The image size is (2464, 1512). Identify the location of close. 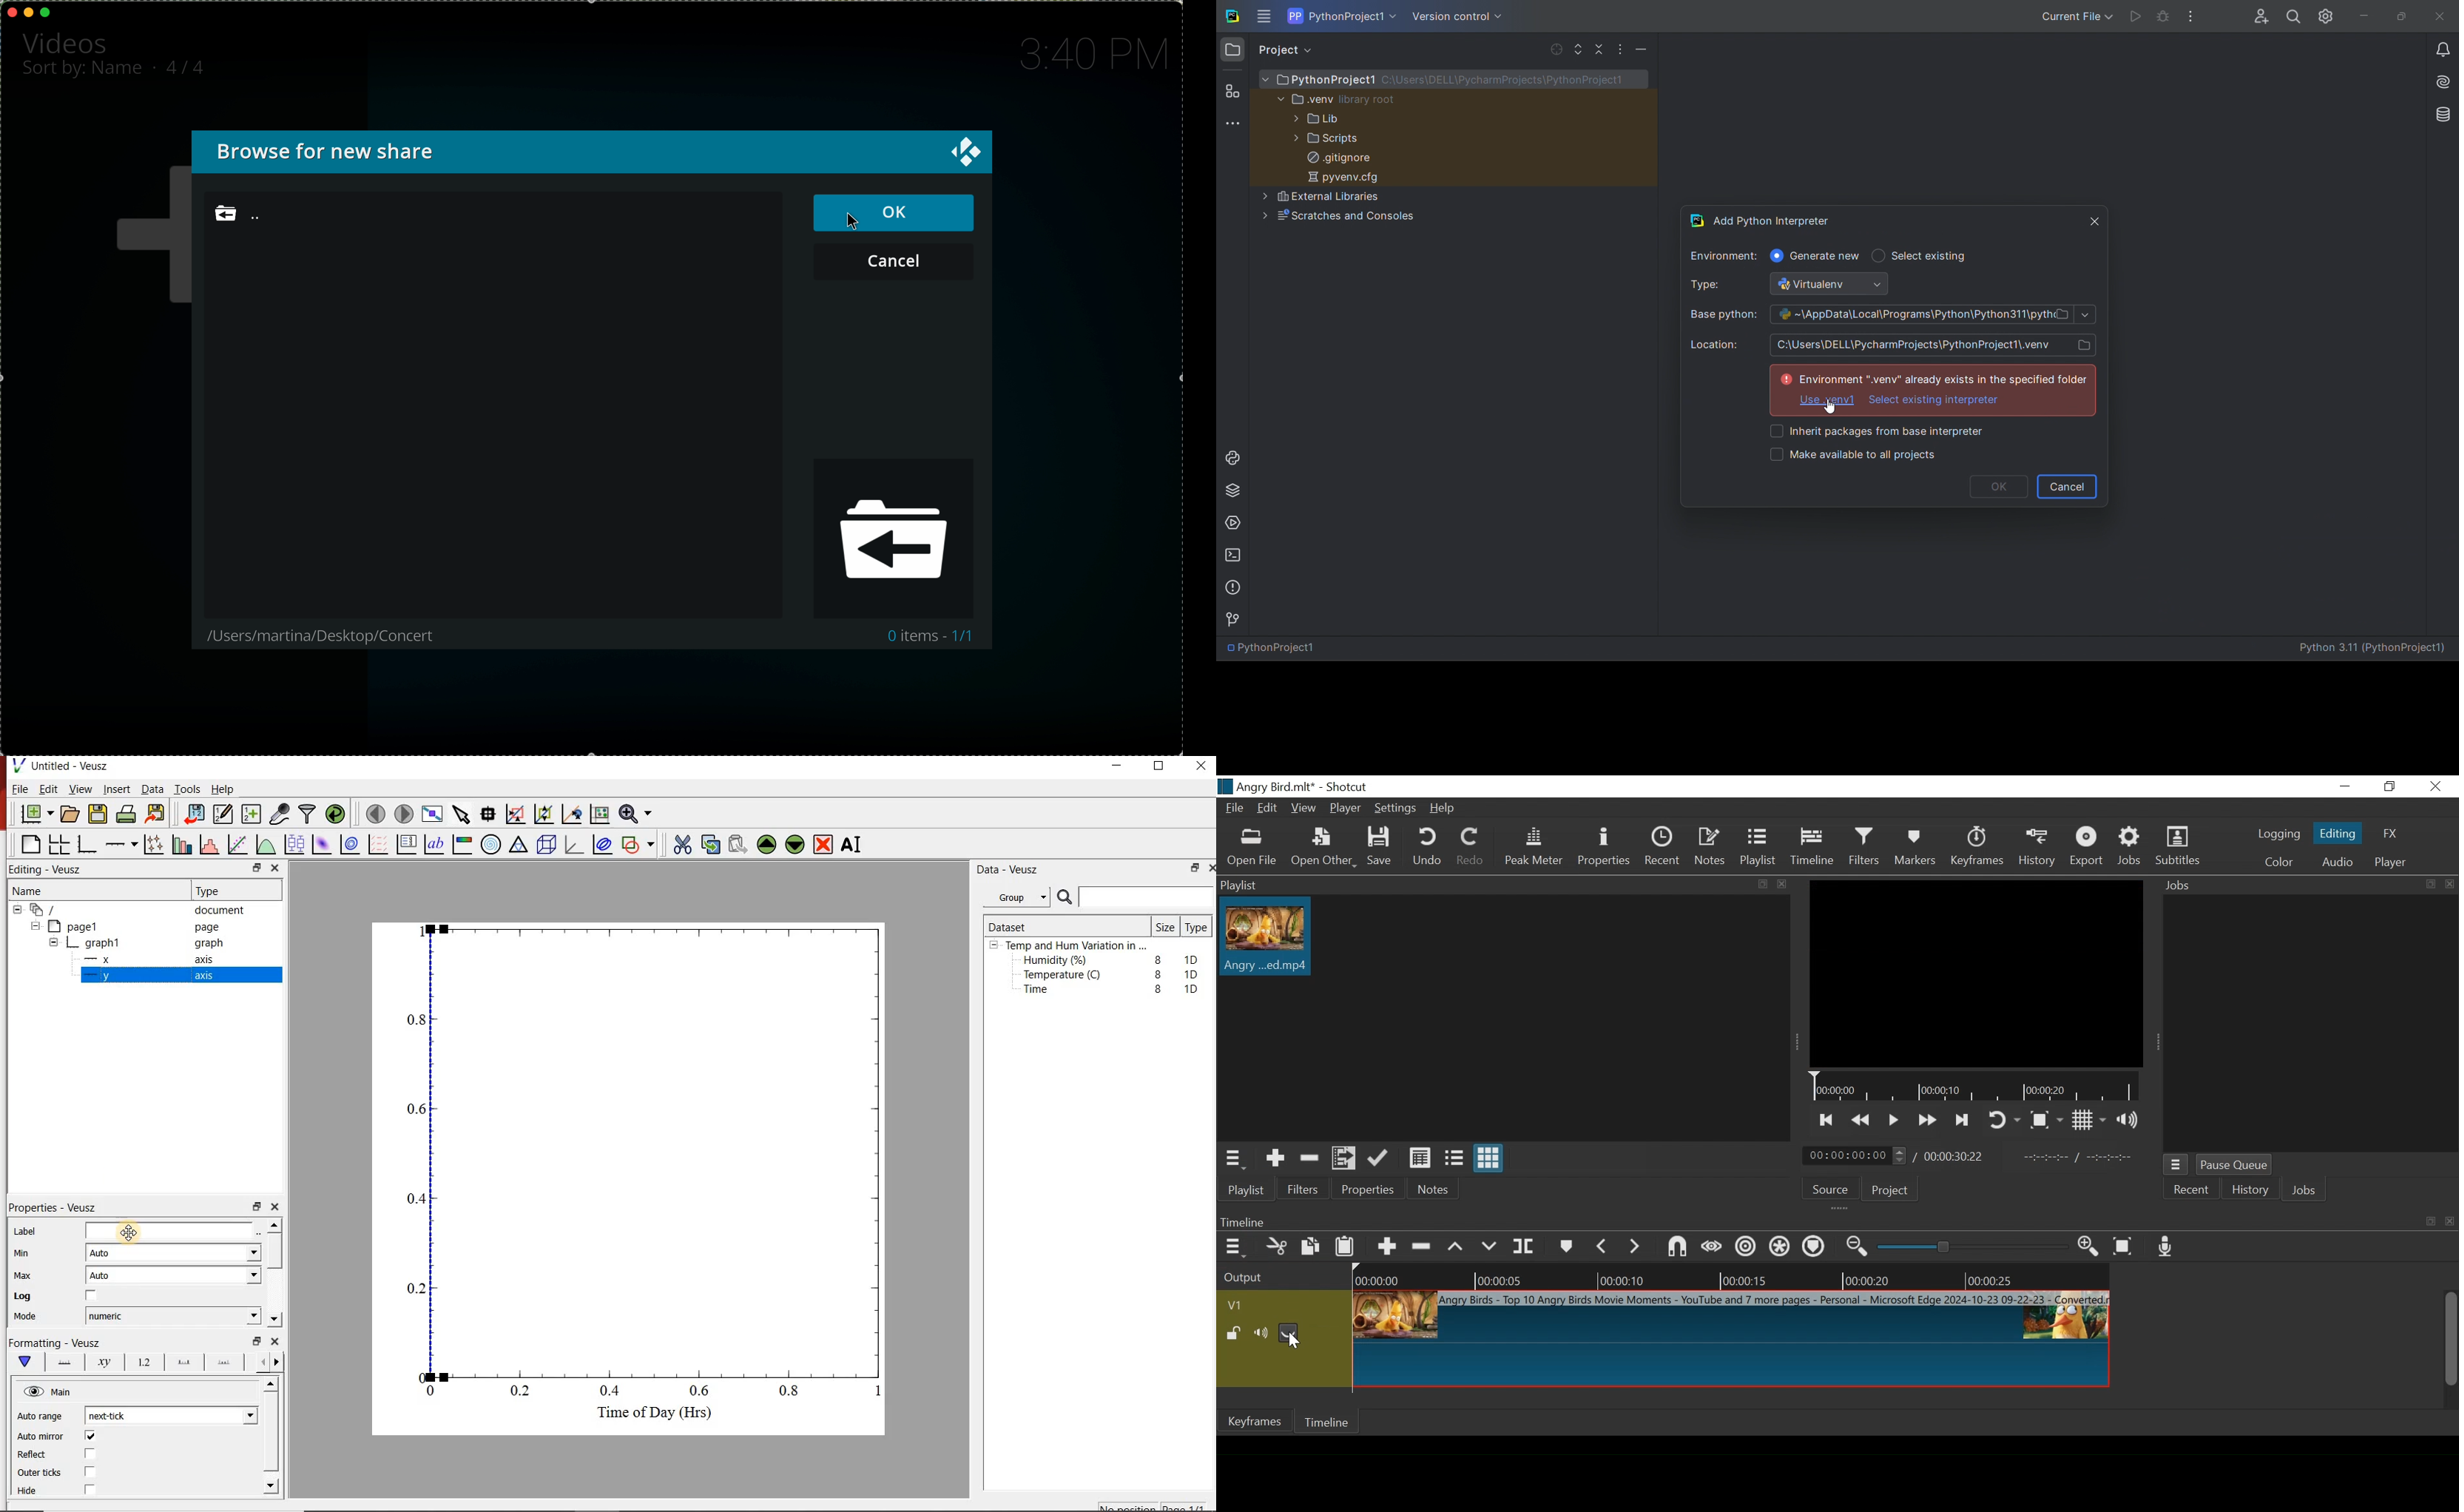
(280, 1207).